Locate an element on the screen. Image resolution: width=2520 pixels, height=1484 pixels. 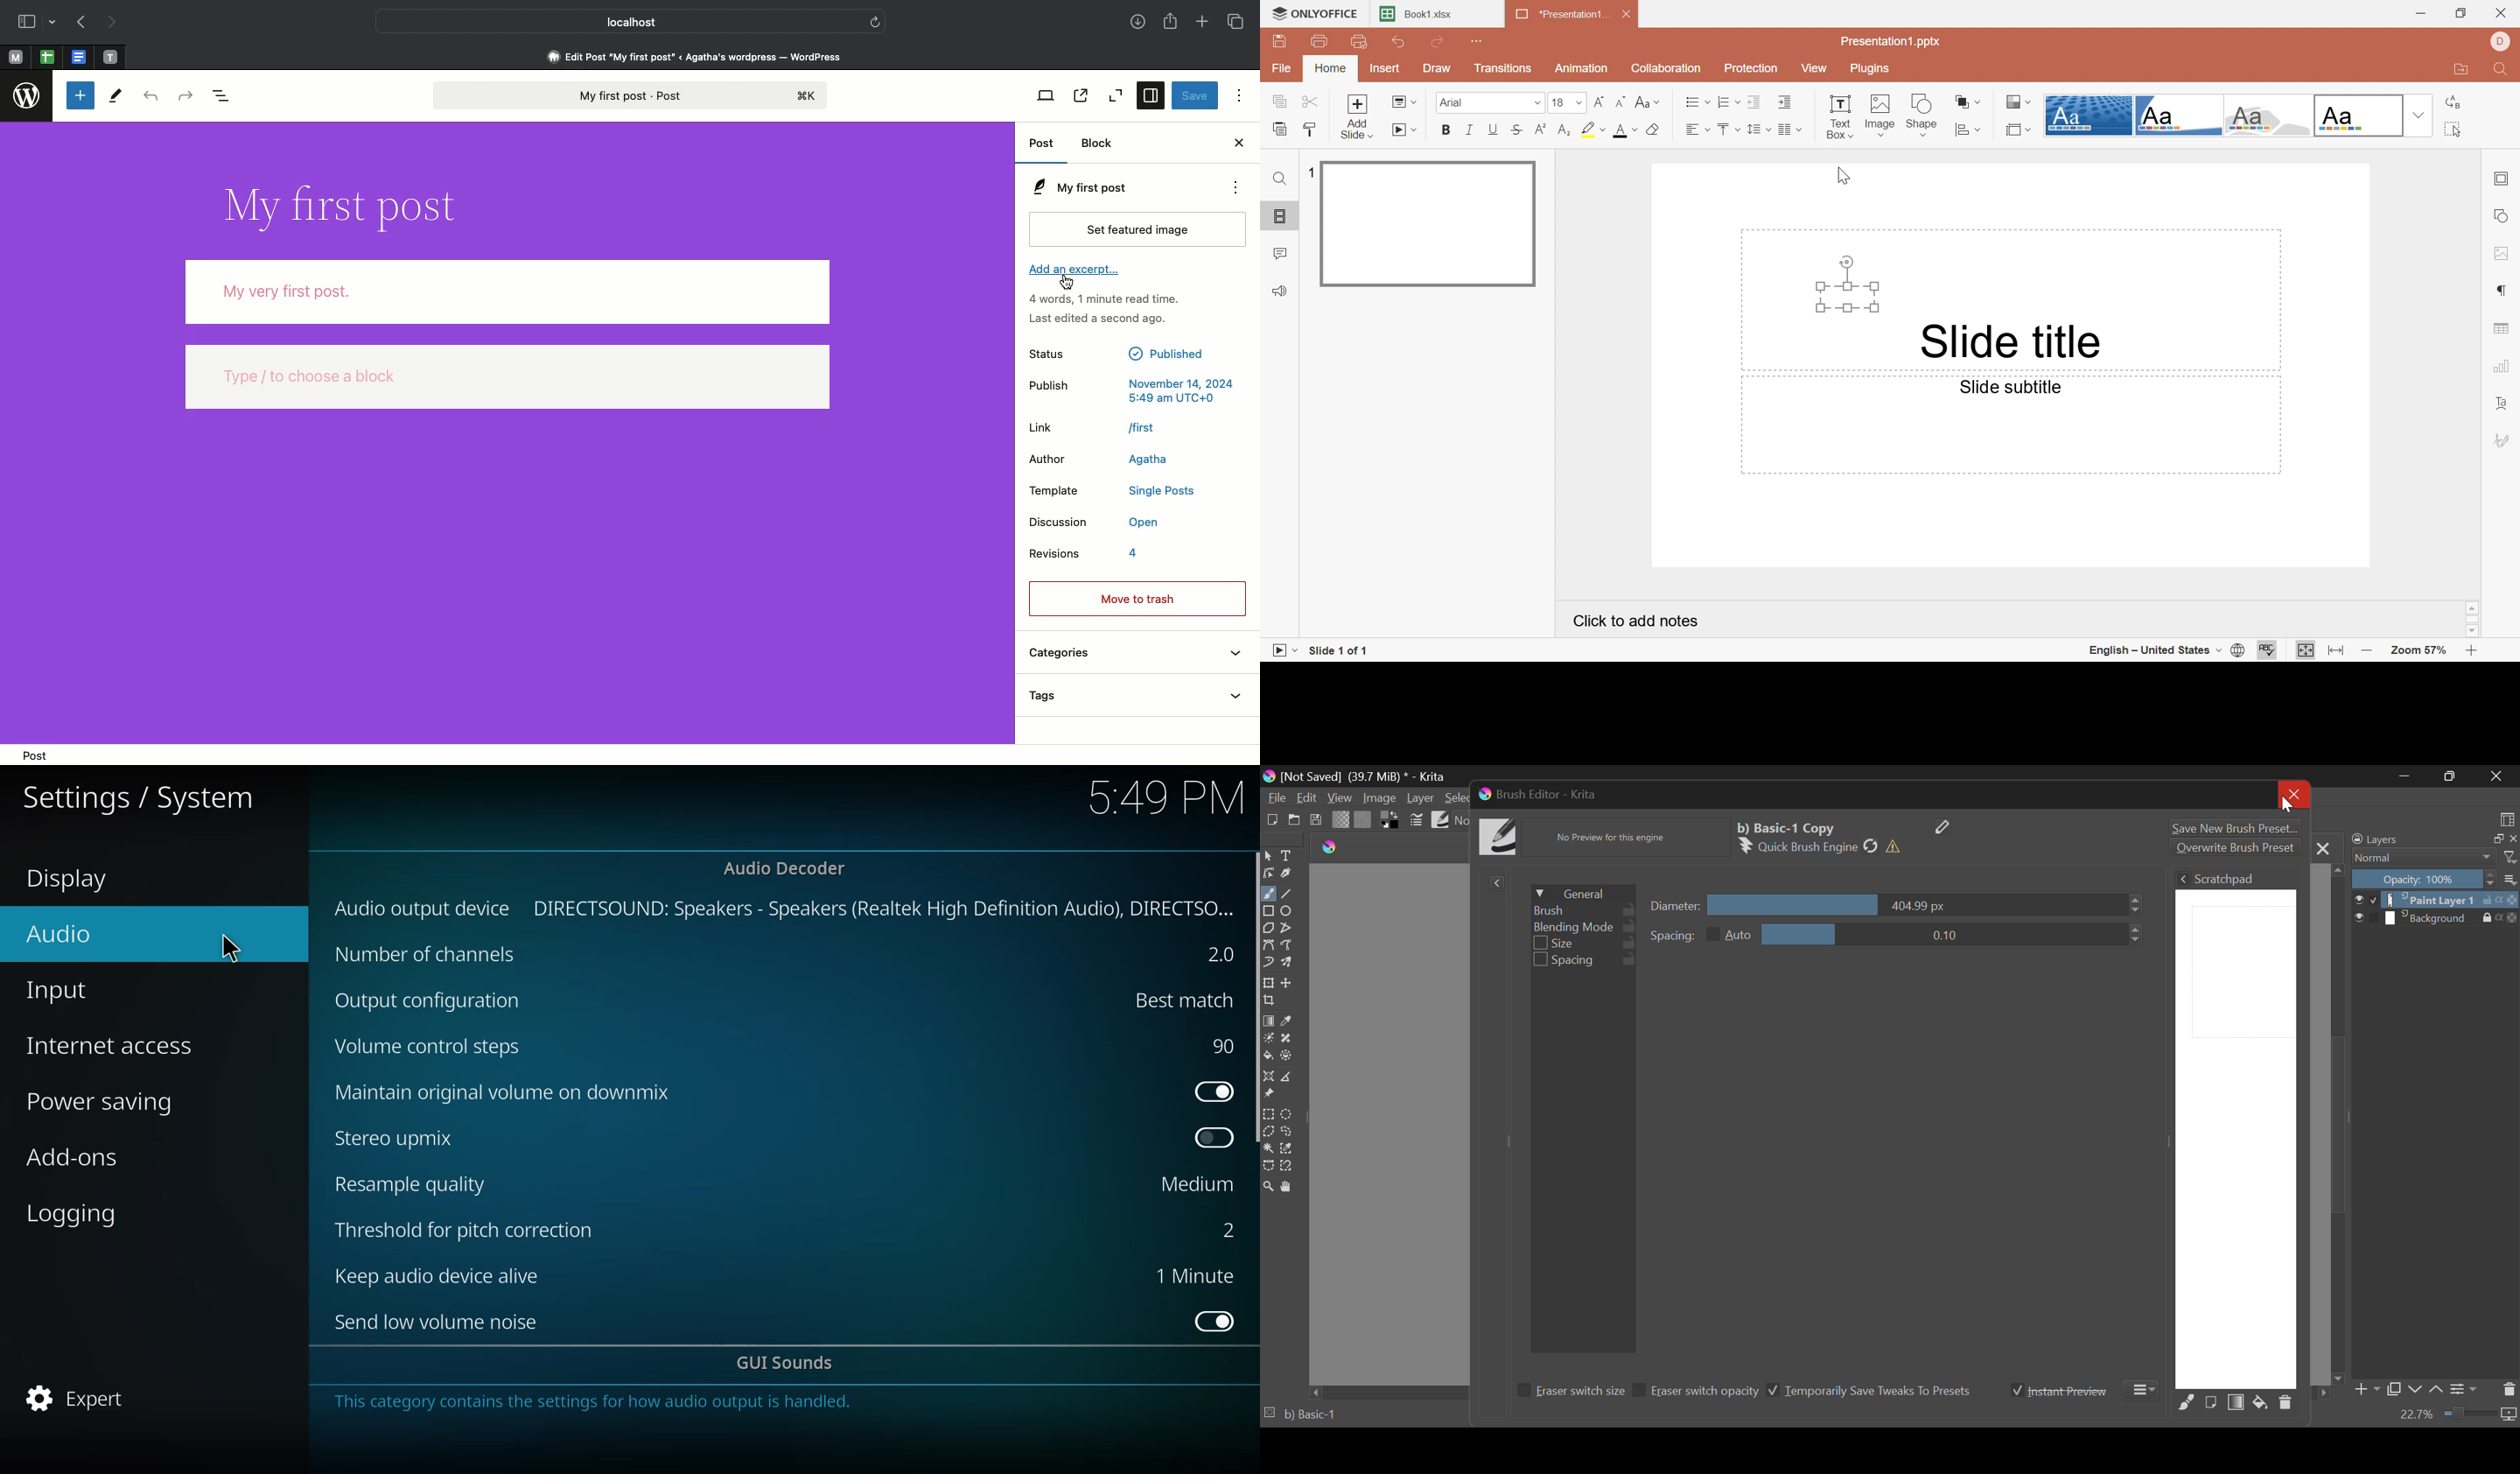
Zoom is located at coordinates (1268, 1186).